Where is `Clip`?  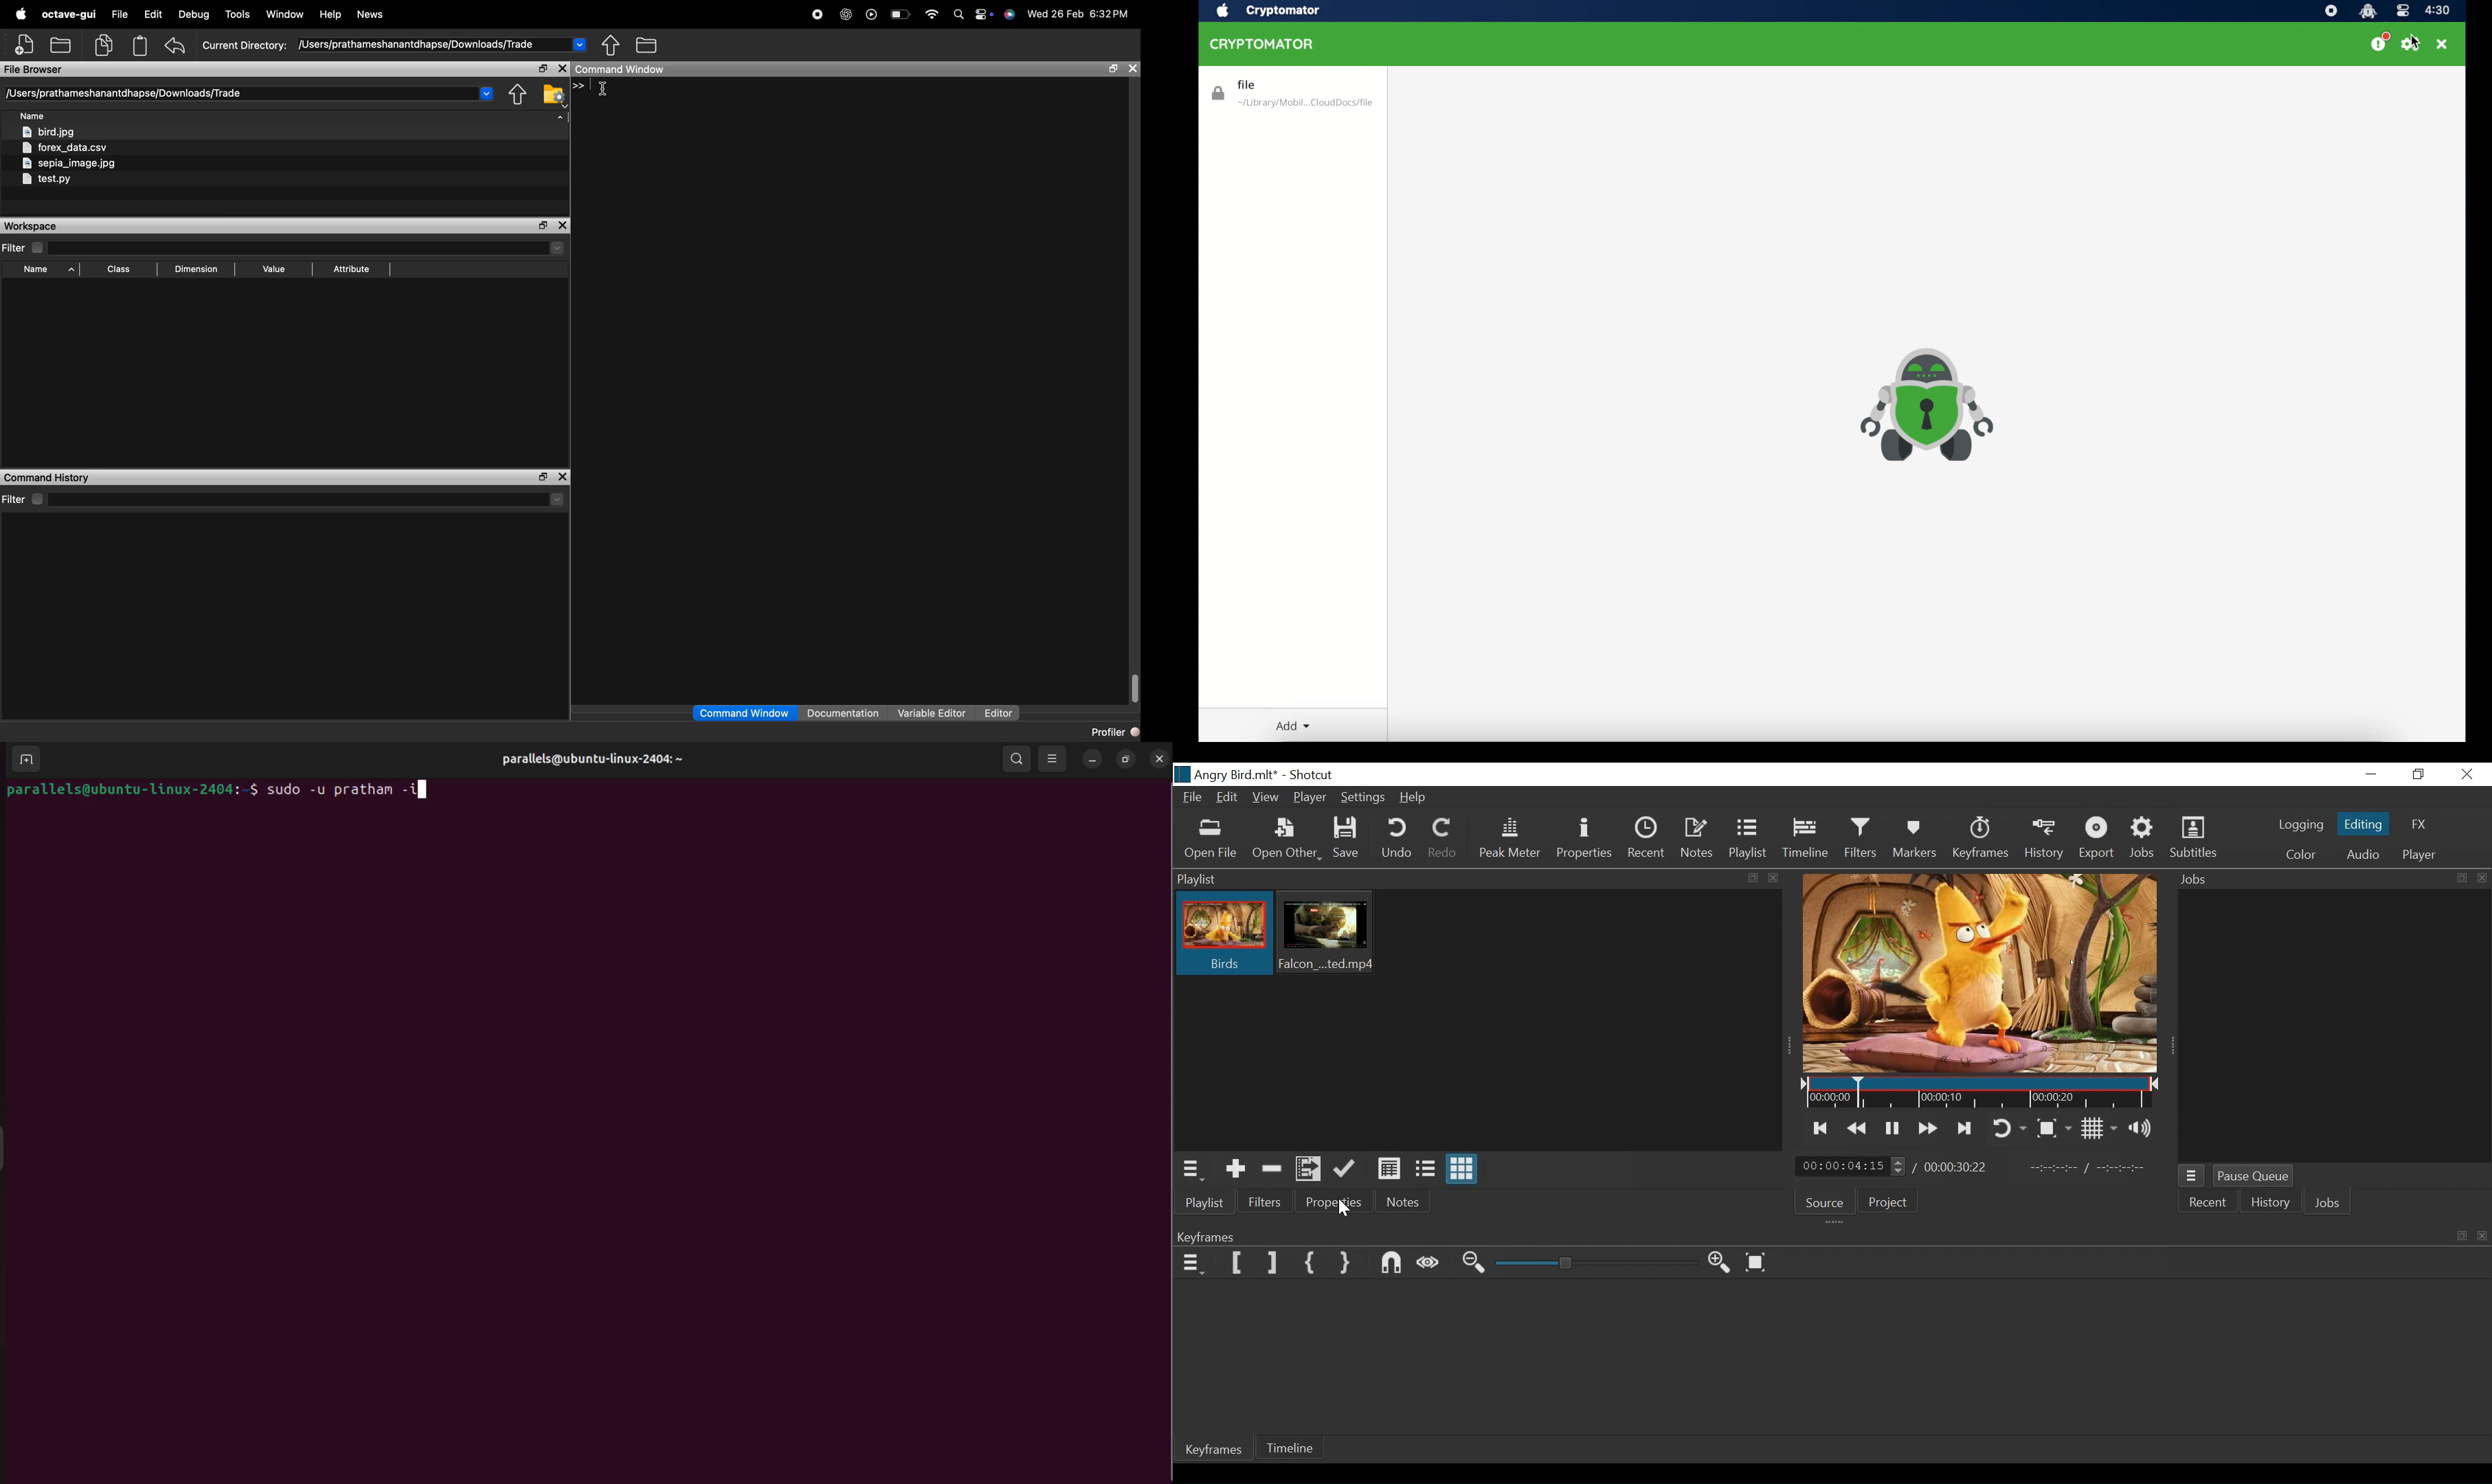 Clip is located at coordinates (1223, 934).